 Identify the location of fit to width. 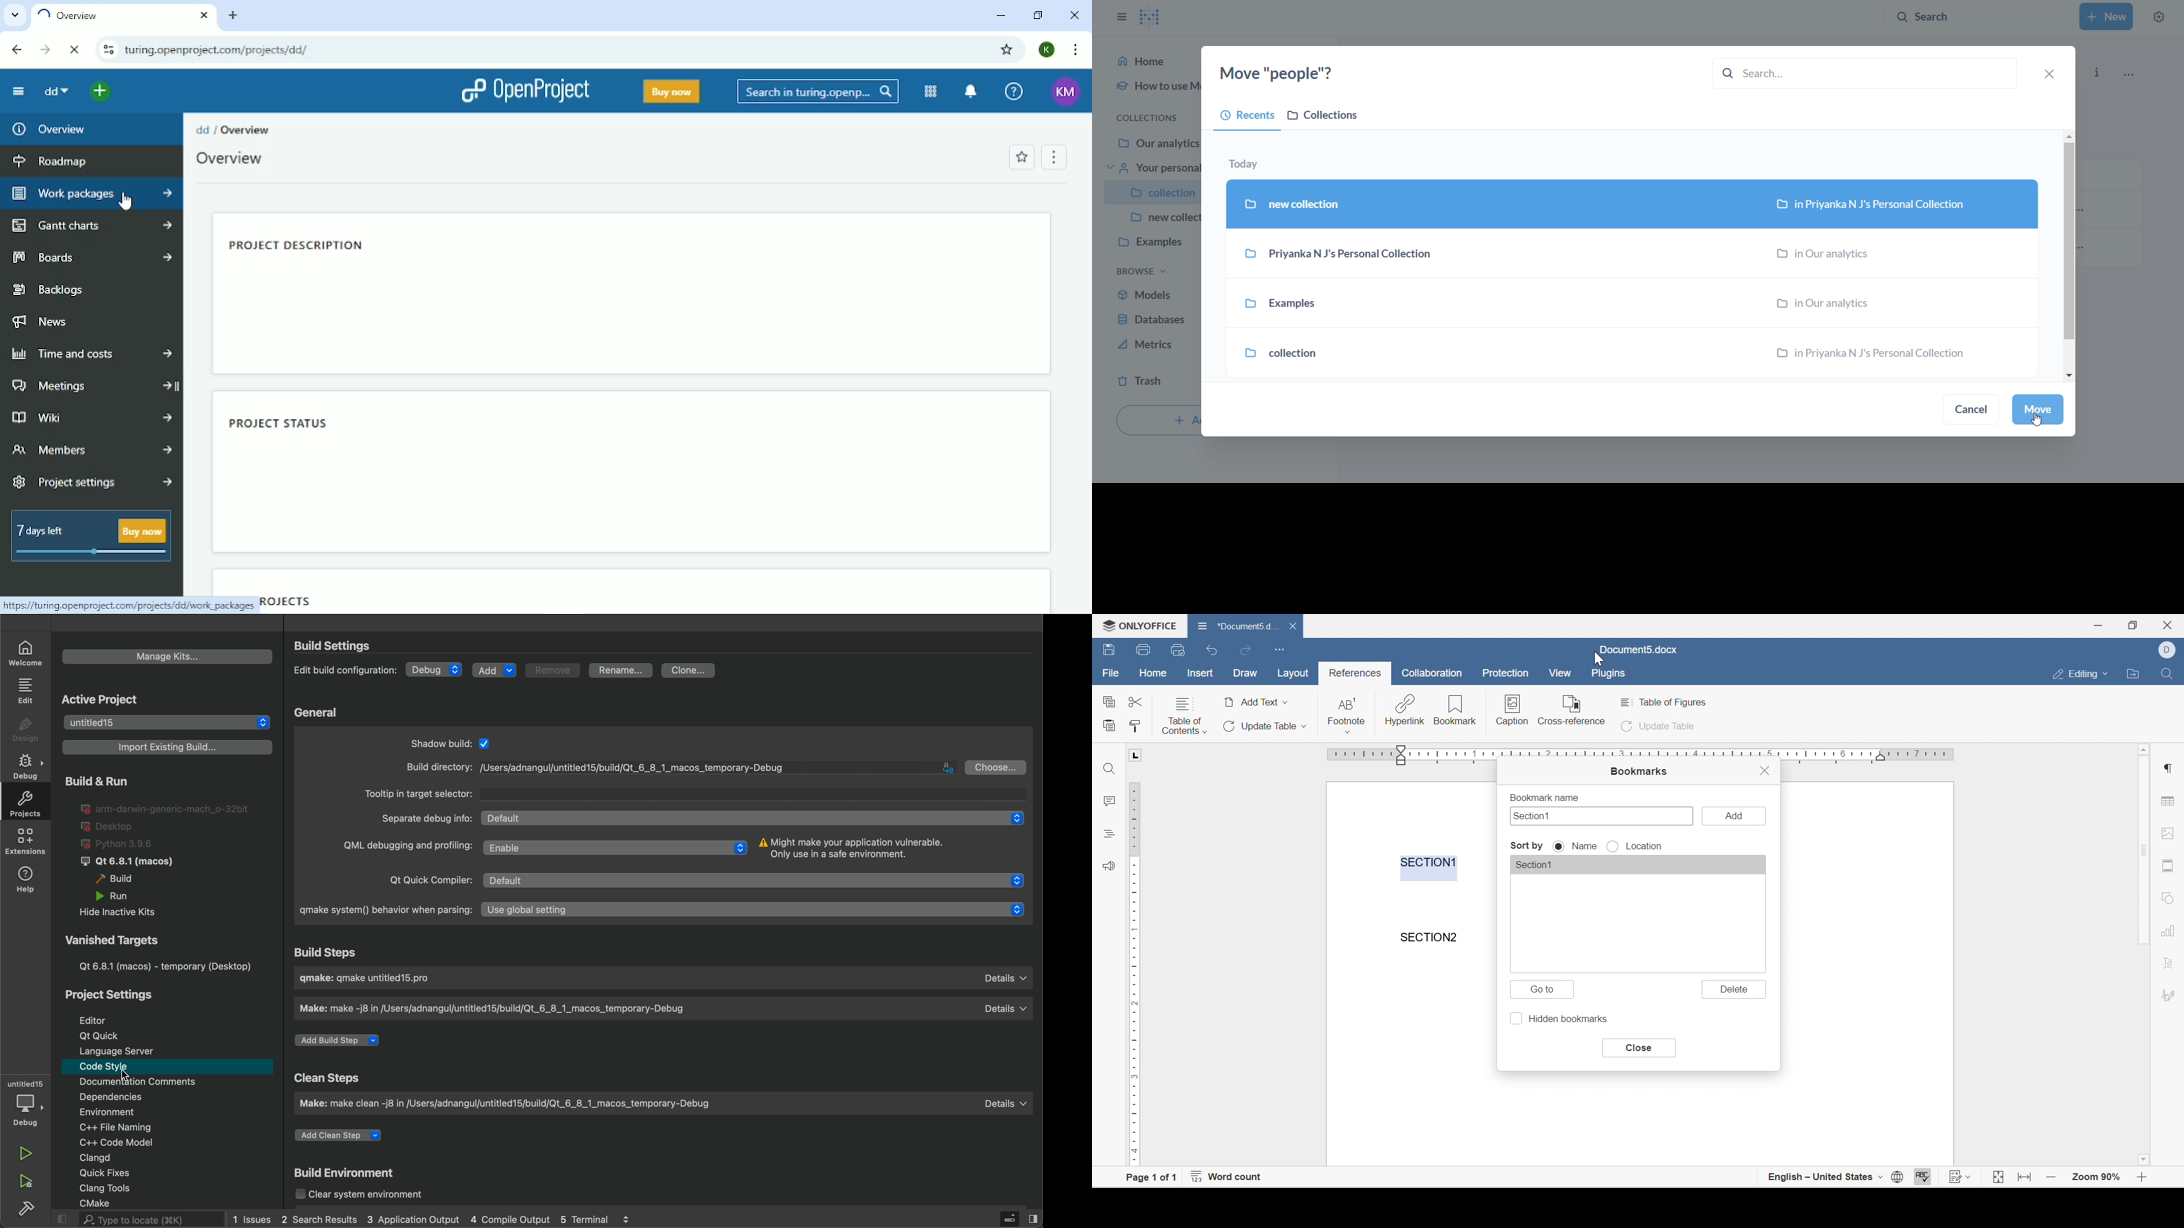
(2026, 1181).